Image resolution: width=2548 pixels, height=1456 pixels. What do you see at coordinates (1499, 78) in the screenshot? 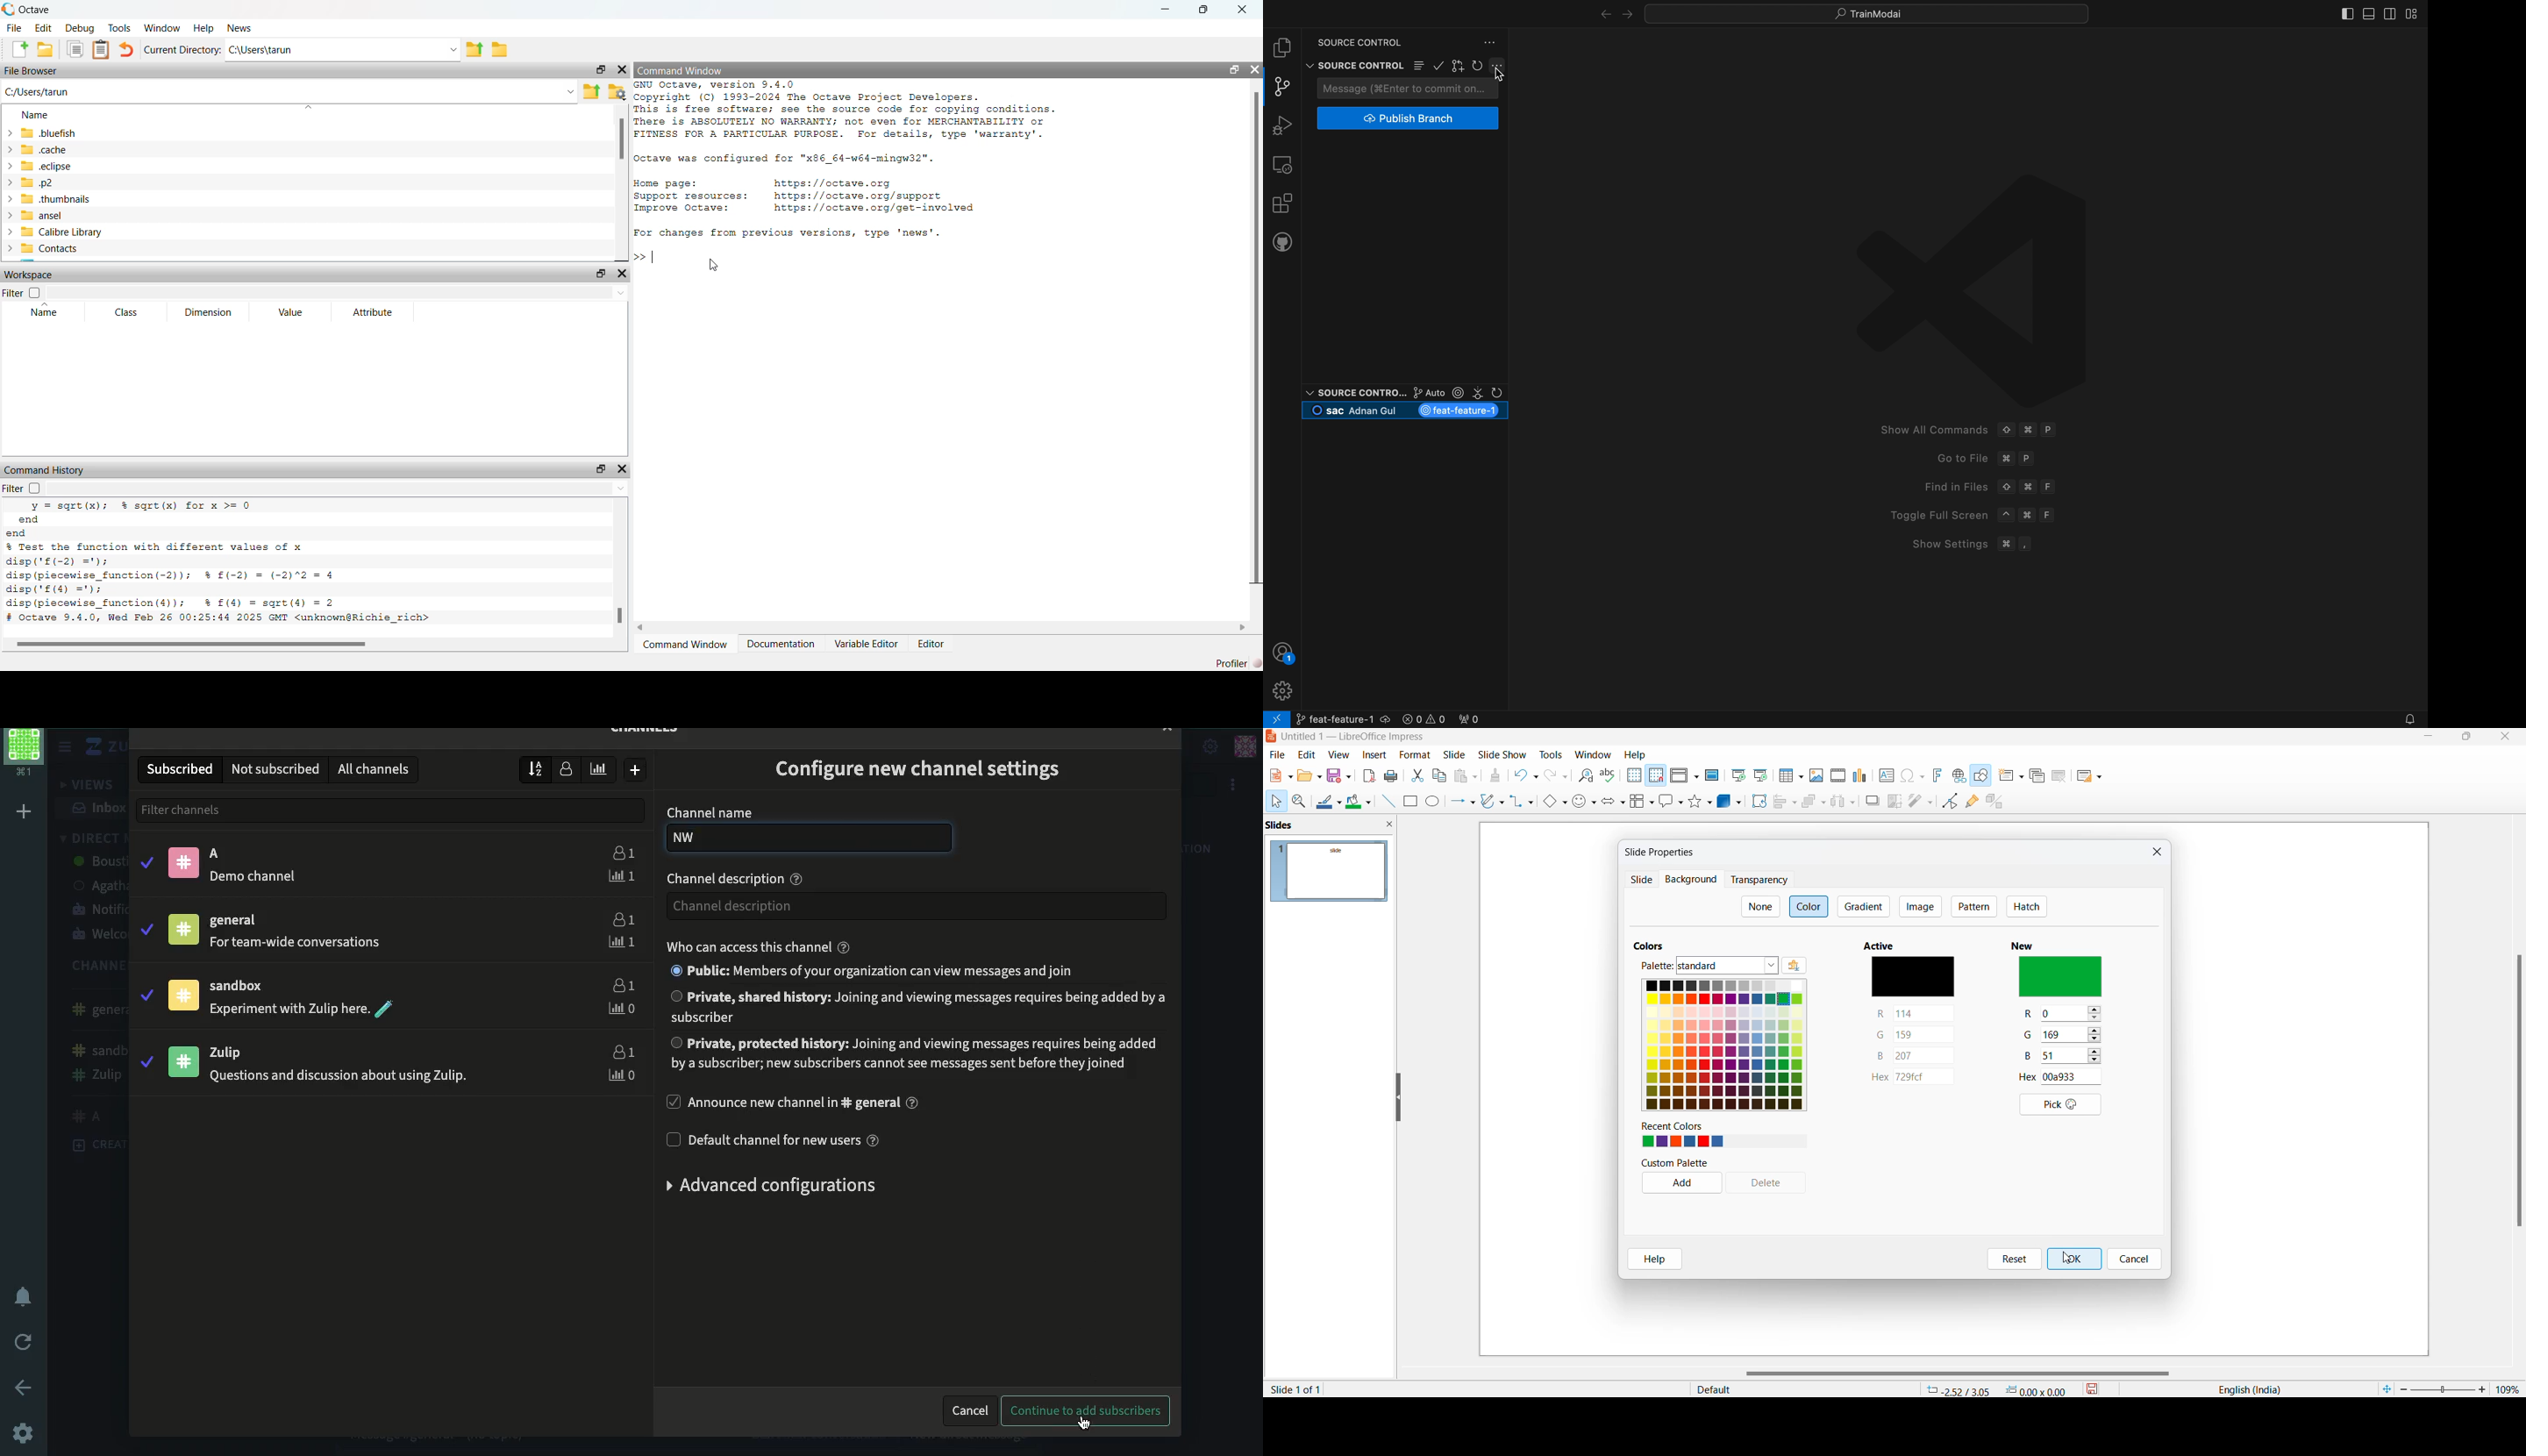
I see `Cursor` at bounding box center [1499, 78].